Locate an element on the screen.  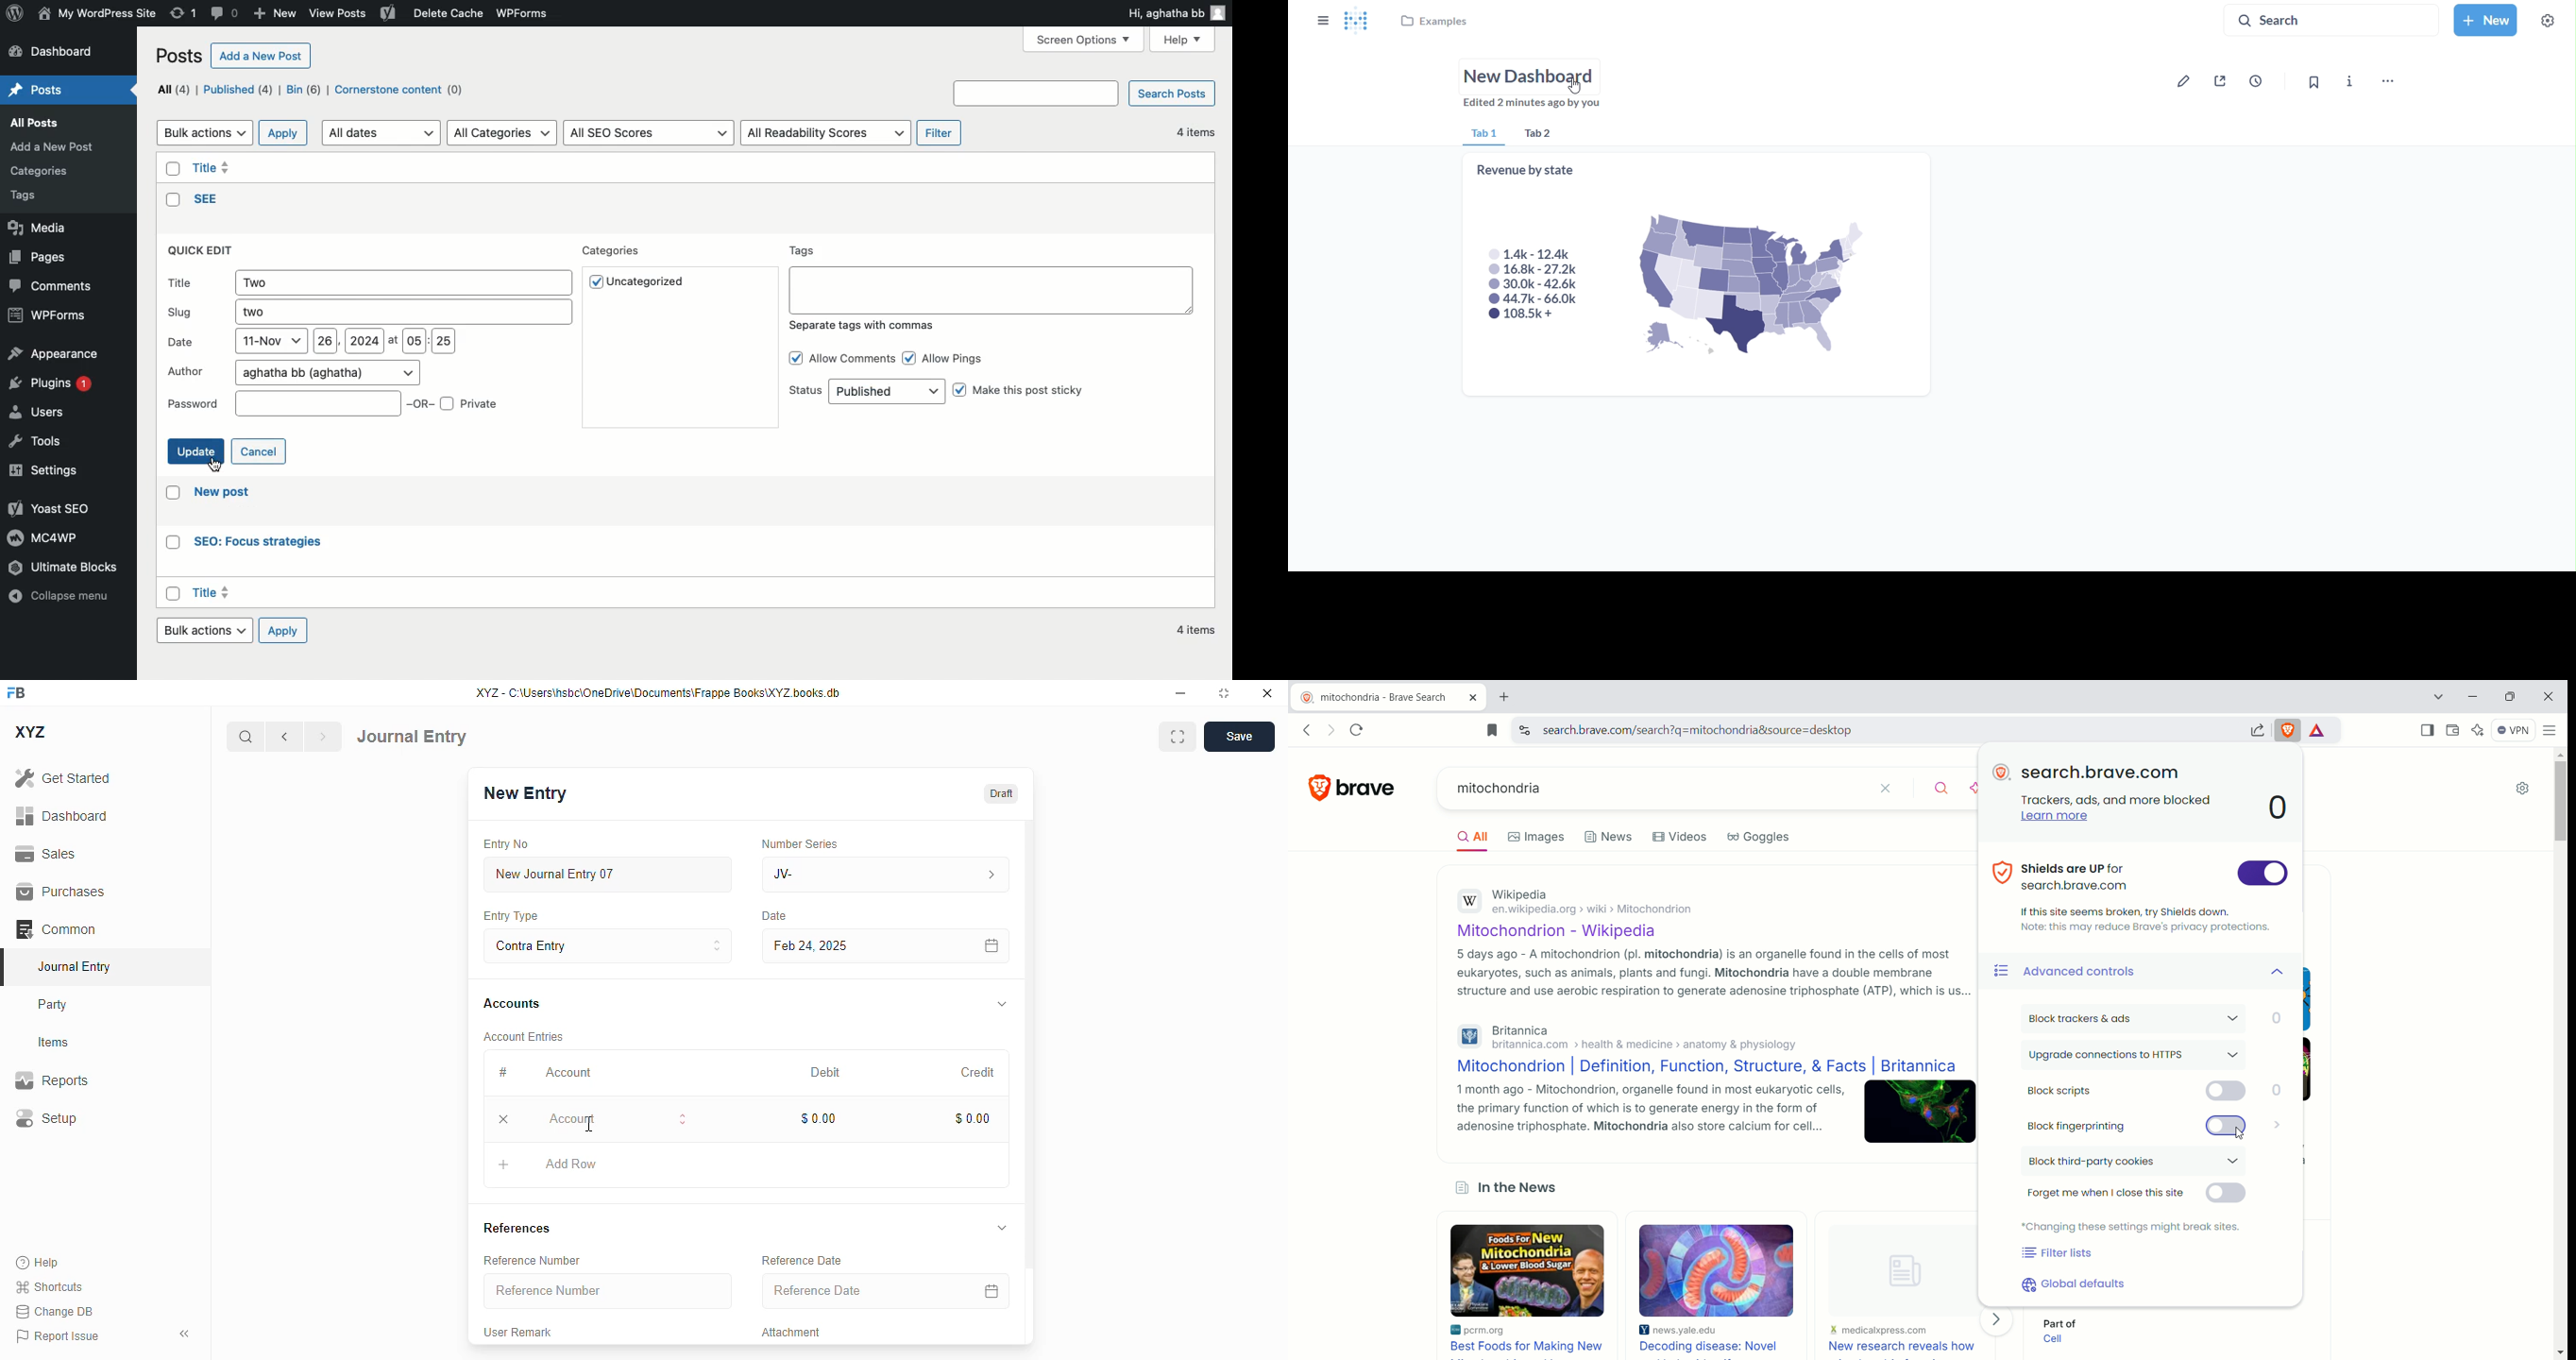
5 days ago - A mitochondrion (pl. mitochondria) is an organelle found in the cells of most
eukaryotes, such as animals, plants and fungi. Mitochondria have a double membrane
structure and use aerobic respiration to generate adenosine triphosphate (ATP), which is us... is located at coordinates (1715, 973).